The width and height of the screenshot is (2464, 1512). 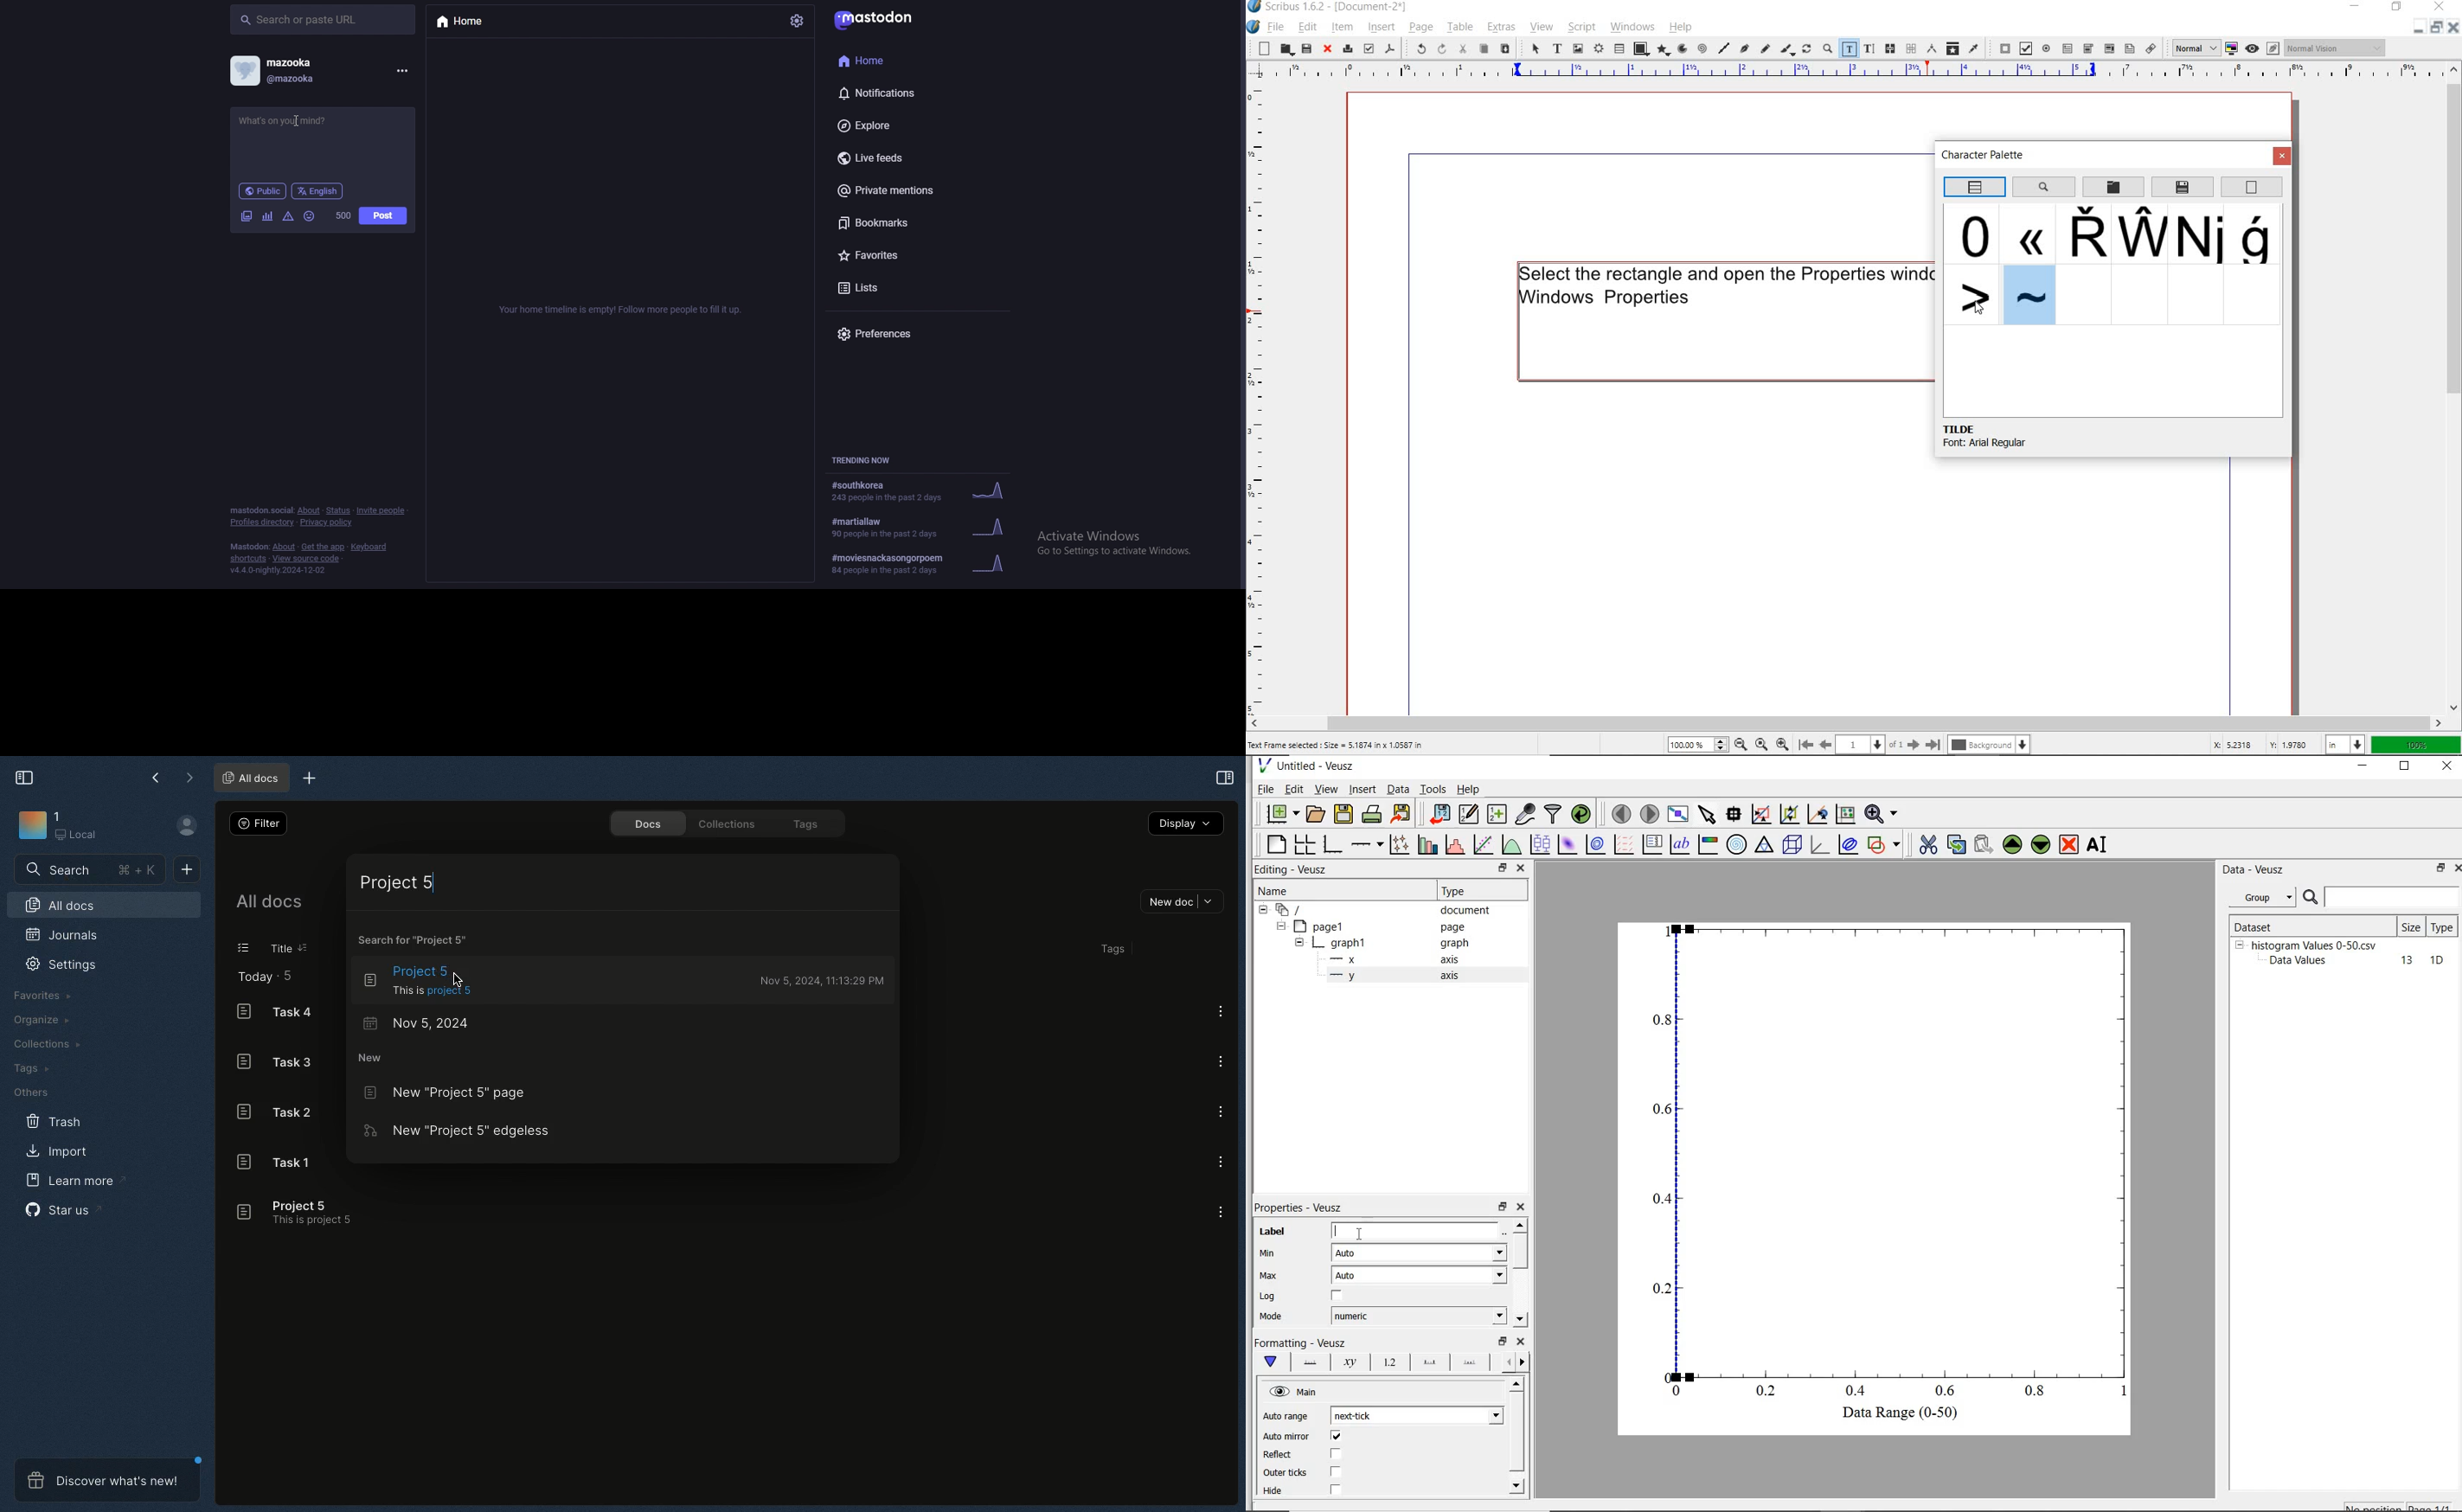 I want to click on warning, so click(x=289, y=217).